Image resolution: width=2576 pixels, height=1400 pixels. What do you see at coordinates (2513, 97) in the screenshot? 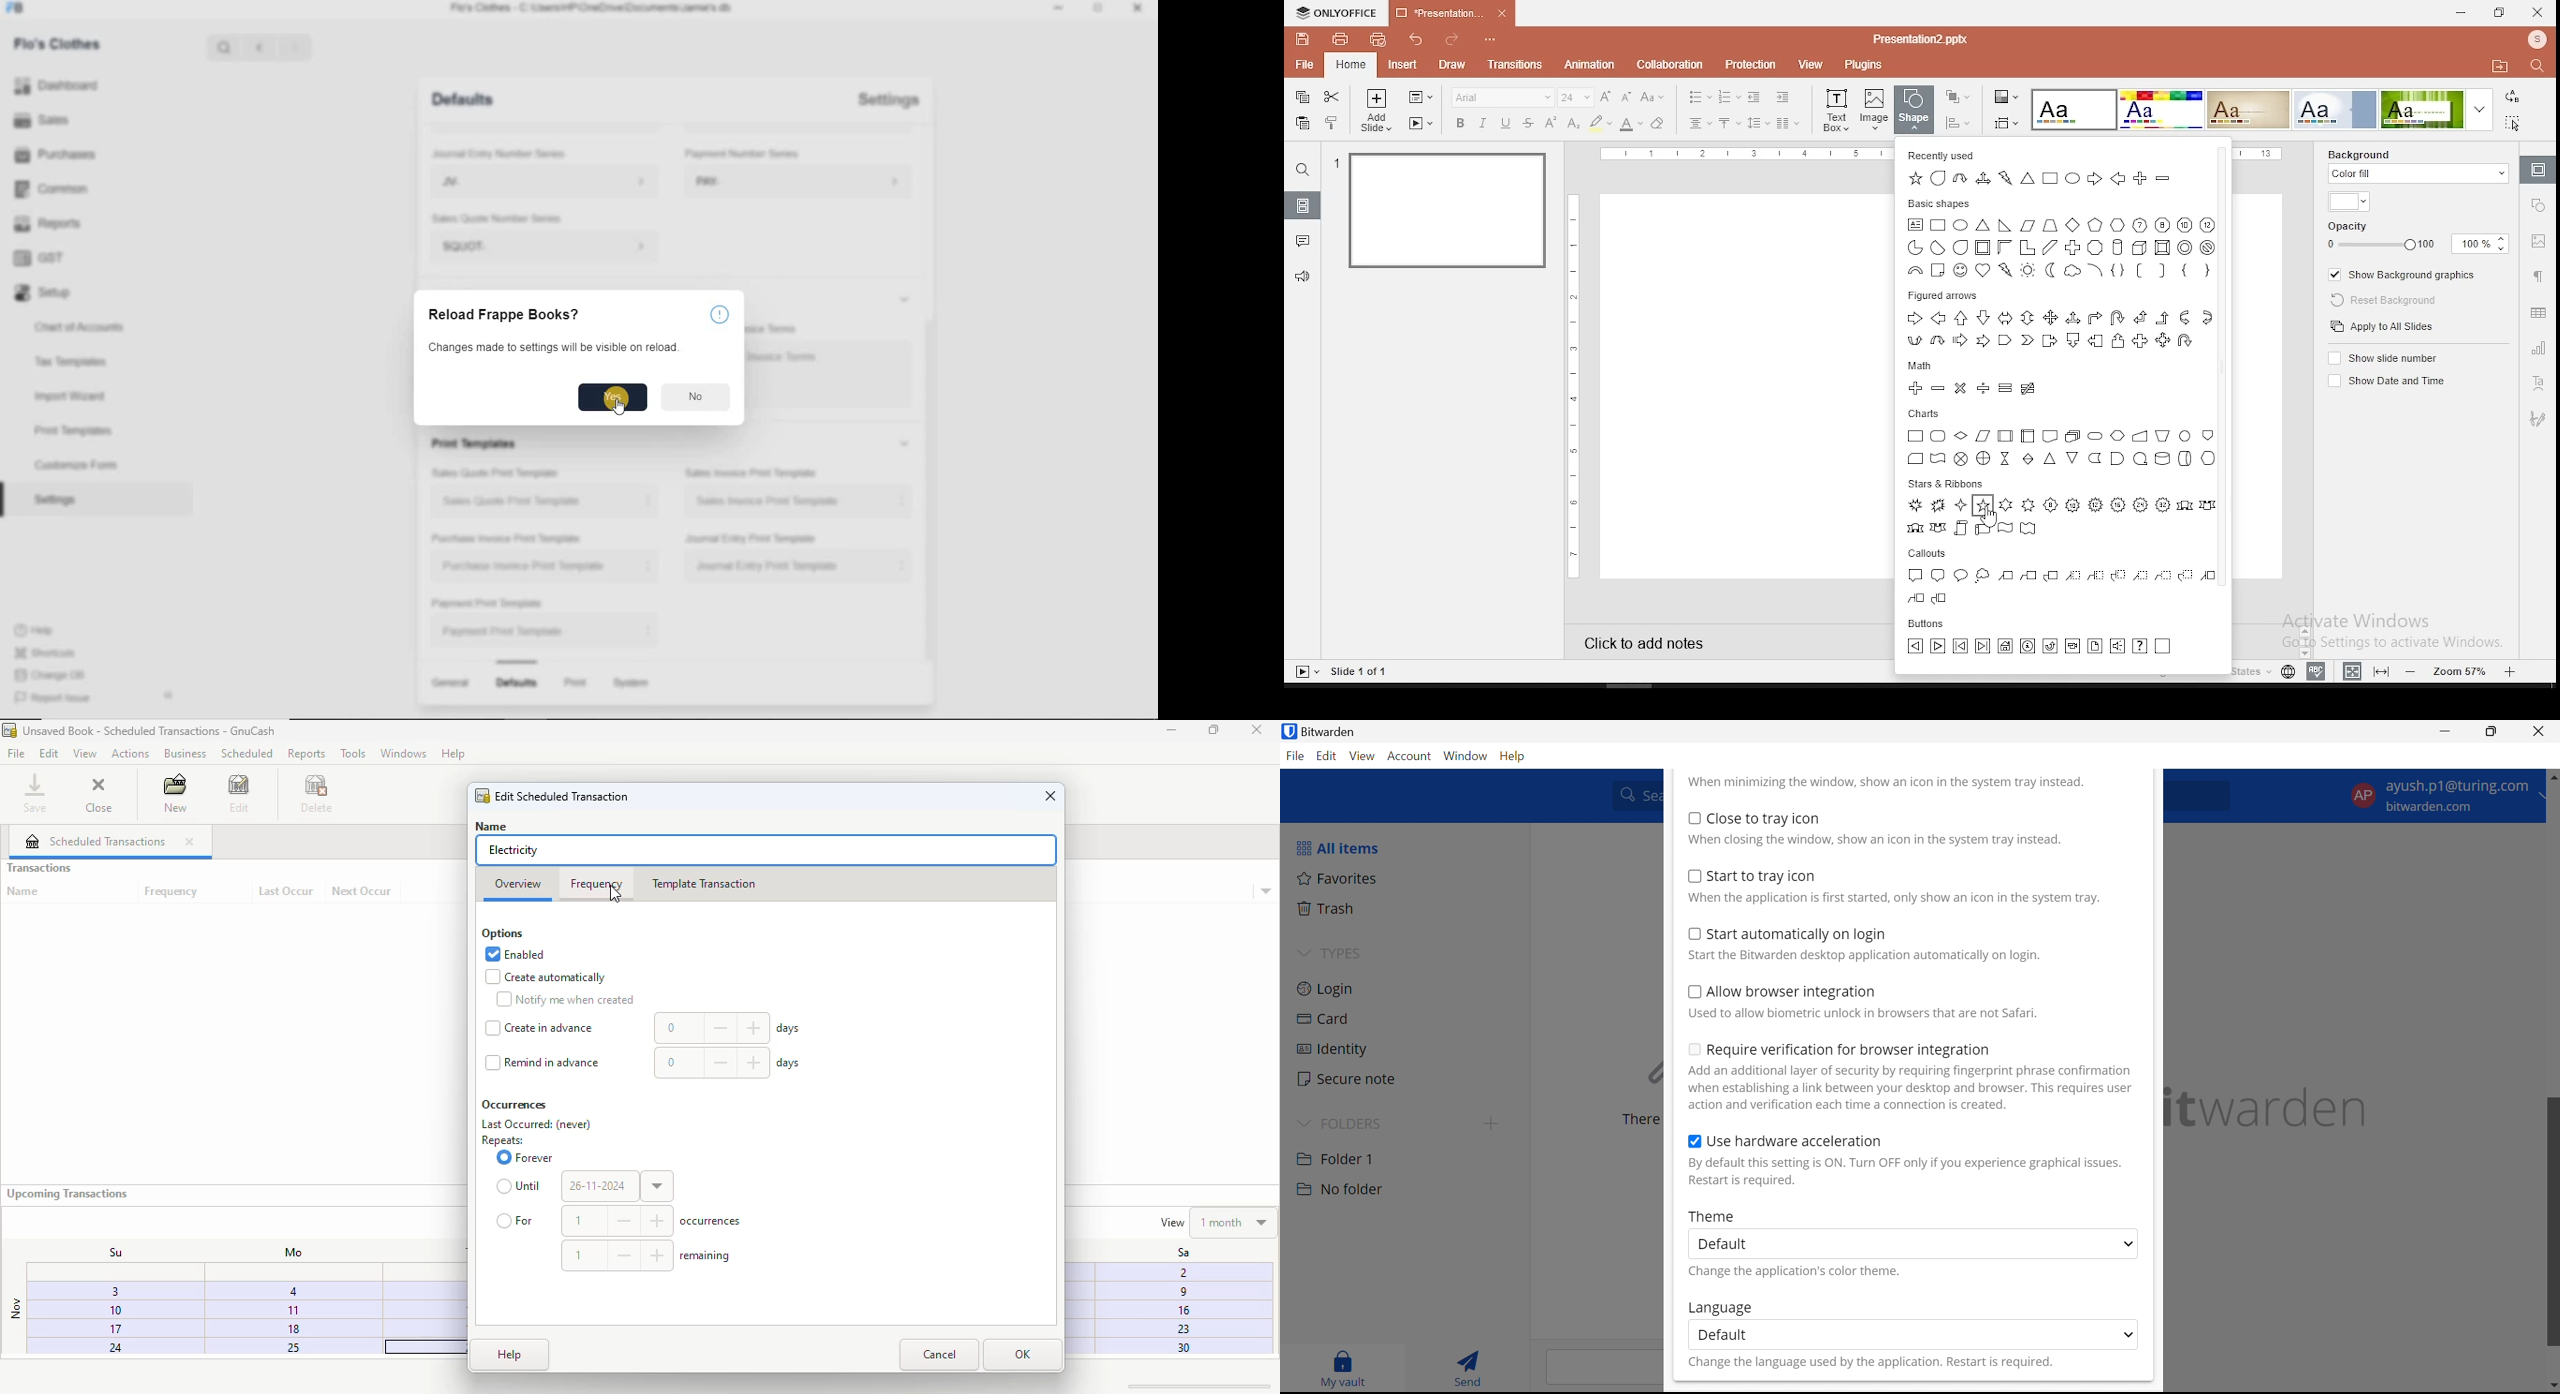
I see `replace` at bounding box center [2513, 97].